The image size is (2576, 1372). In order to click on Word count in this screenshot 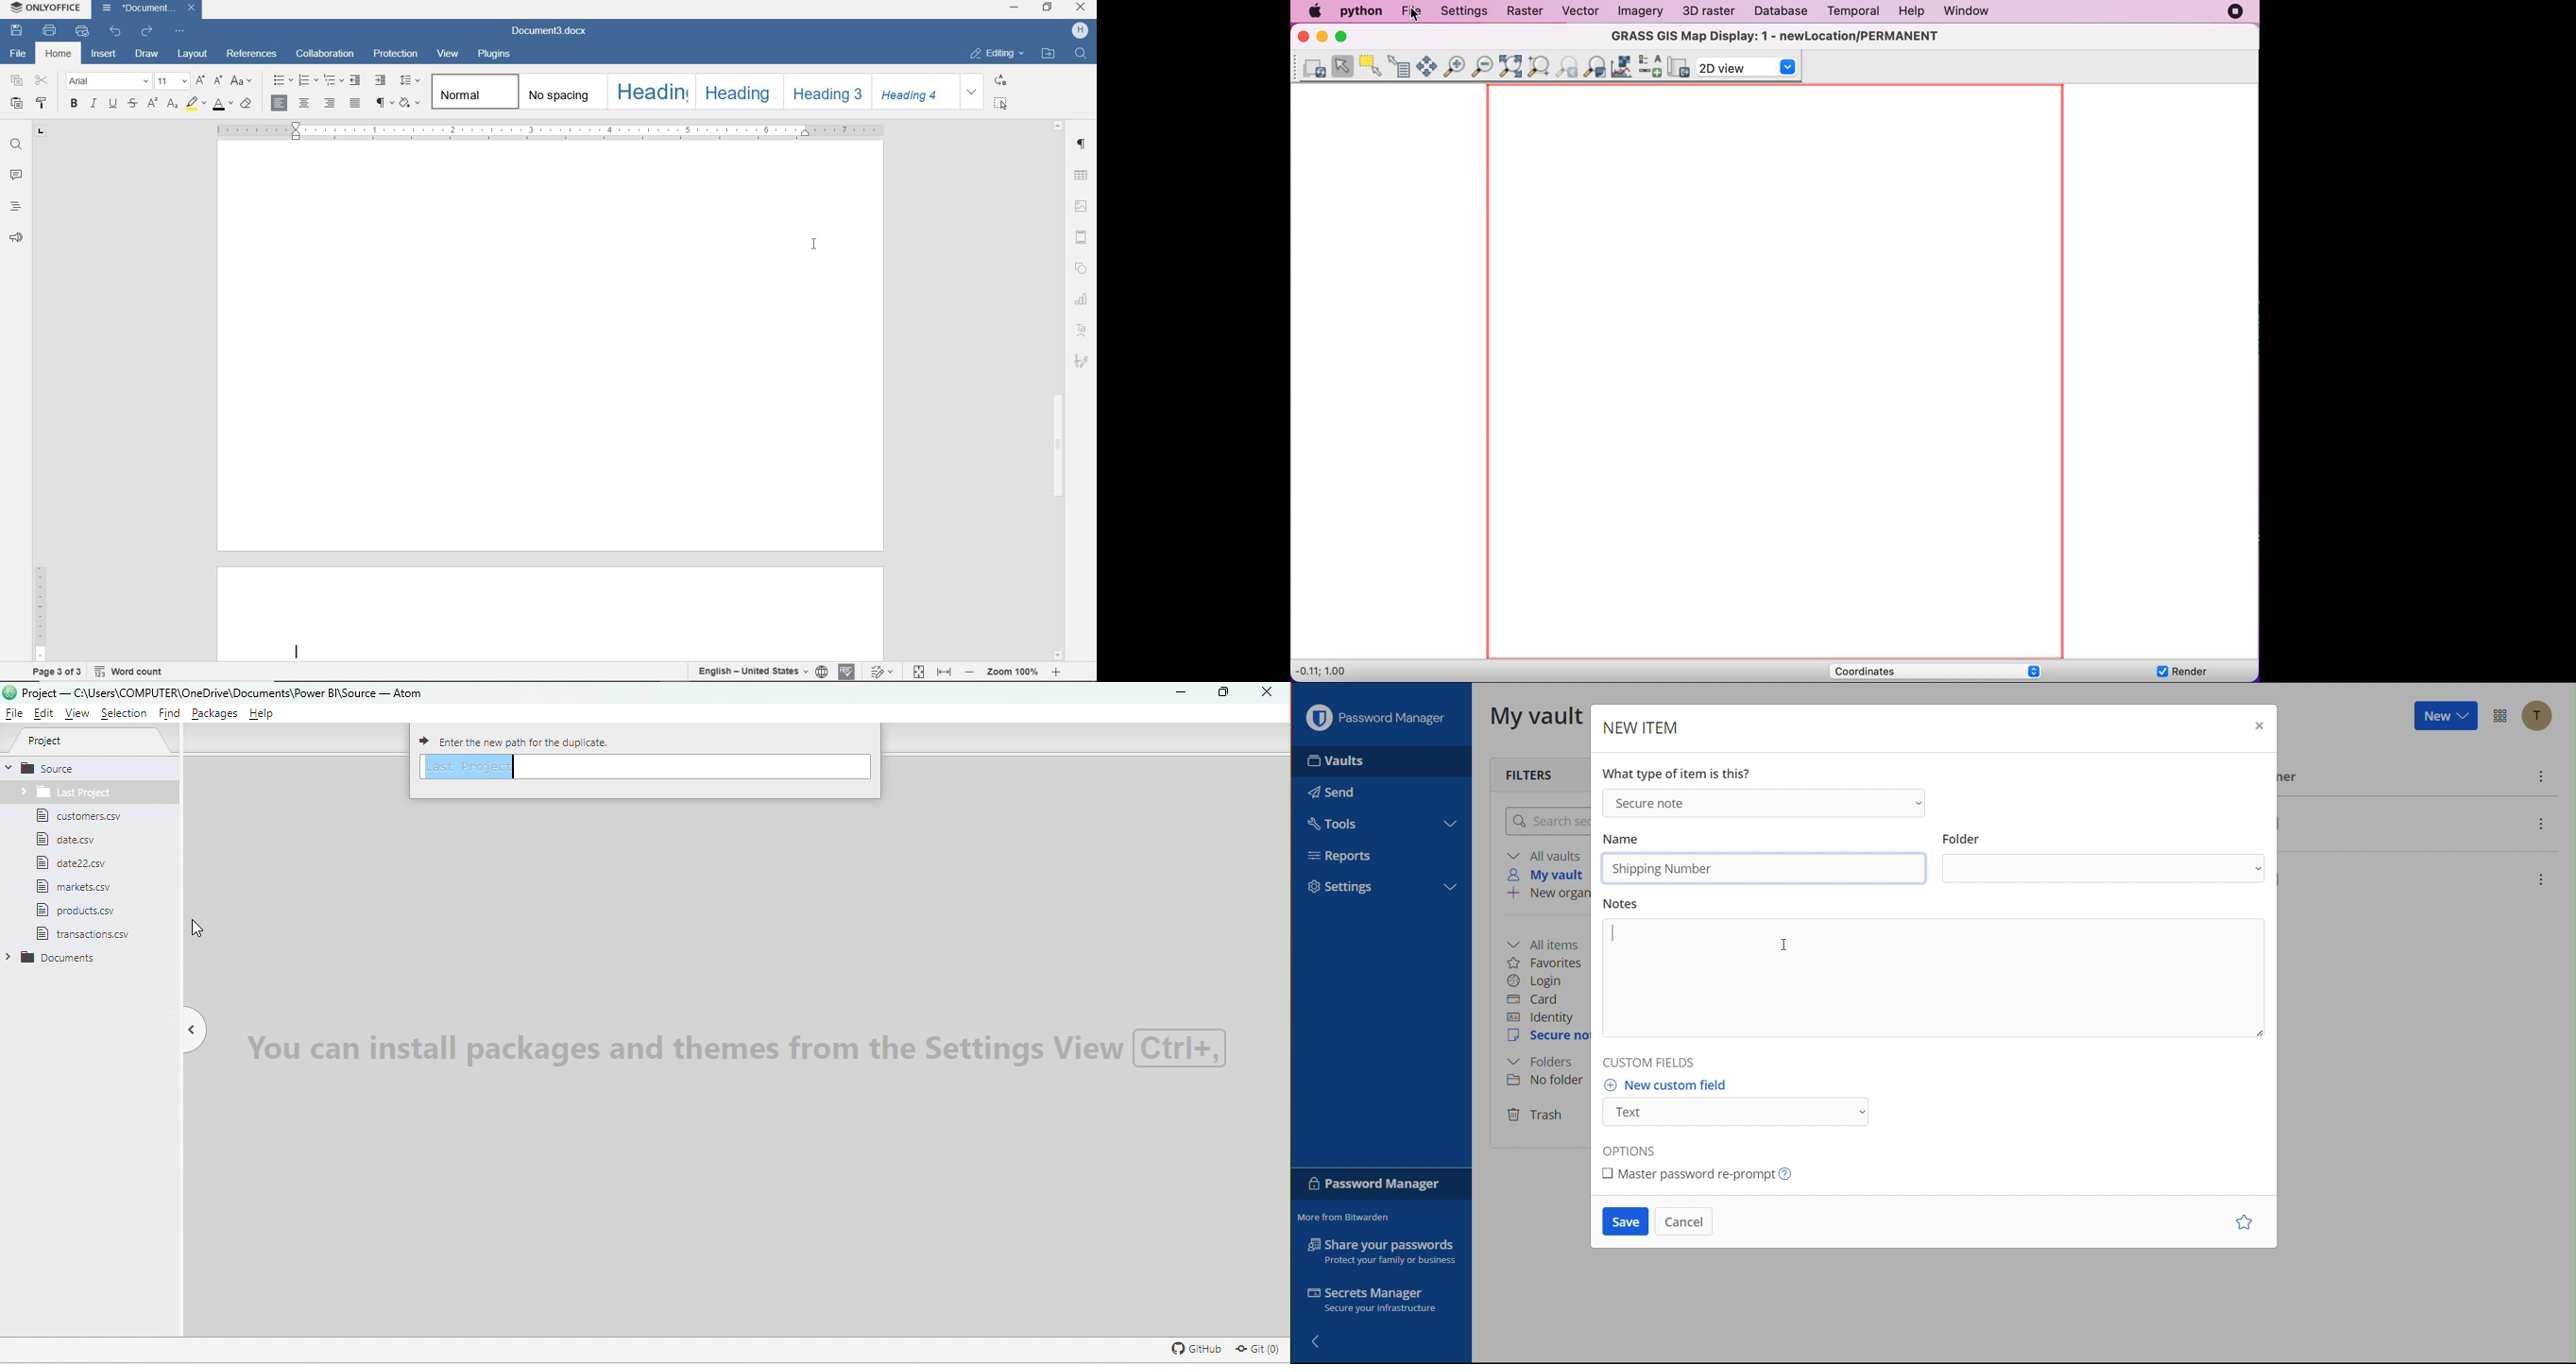, I will do `click(135, 670)`.